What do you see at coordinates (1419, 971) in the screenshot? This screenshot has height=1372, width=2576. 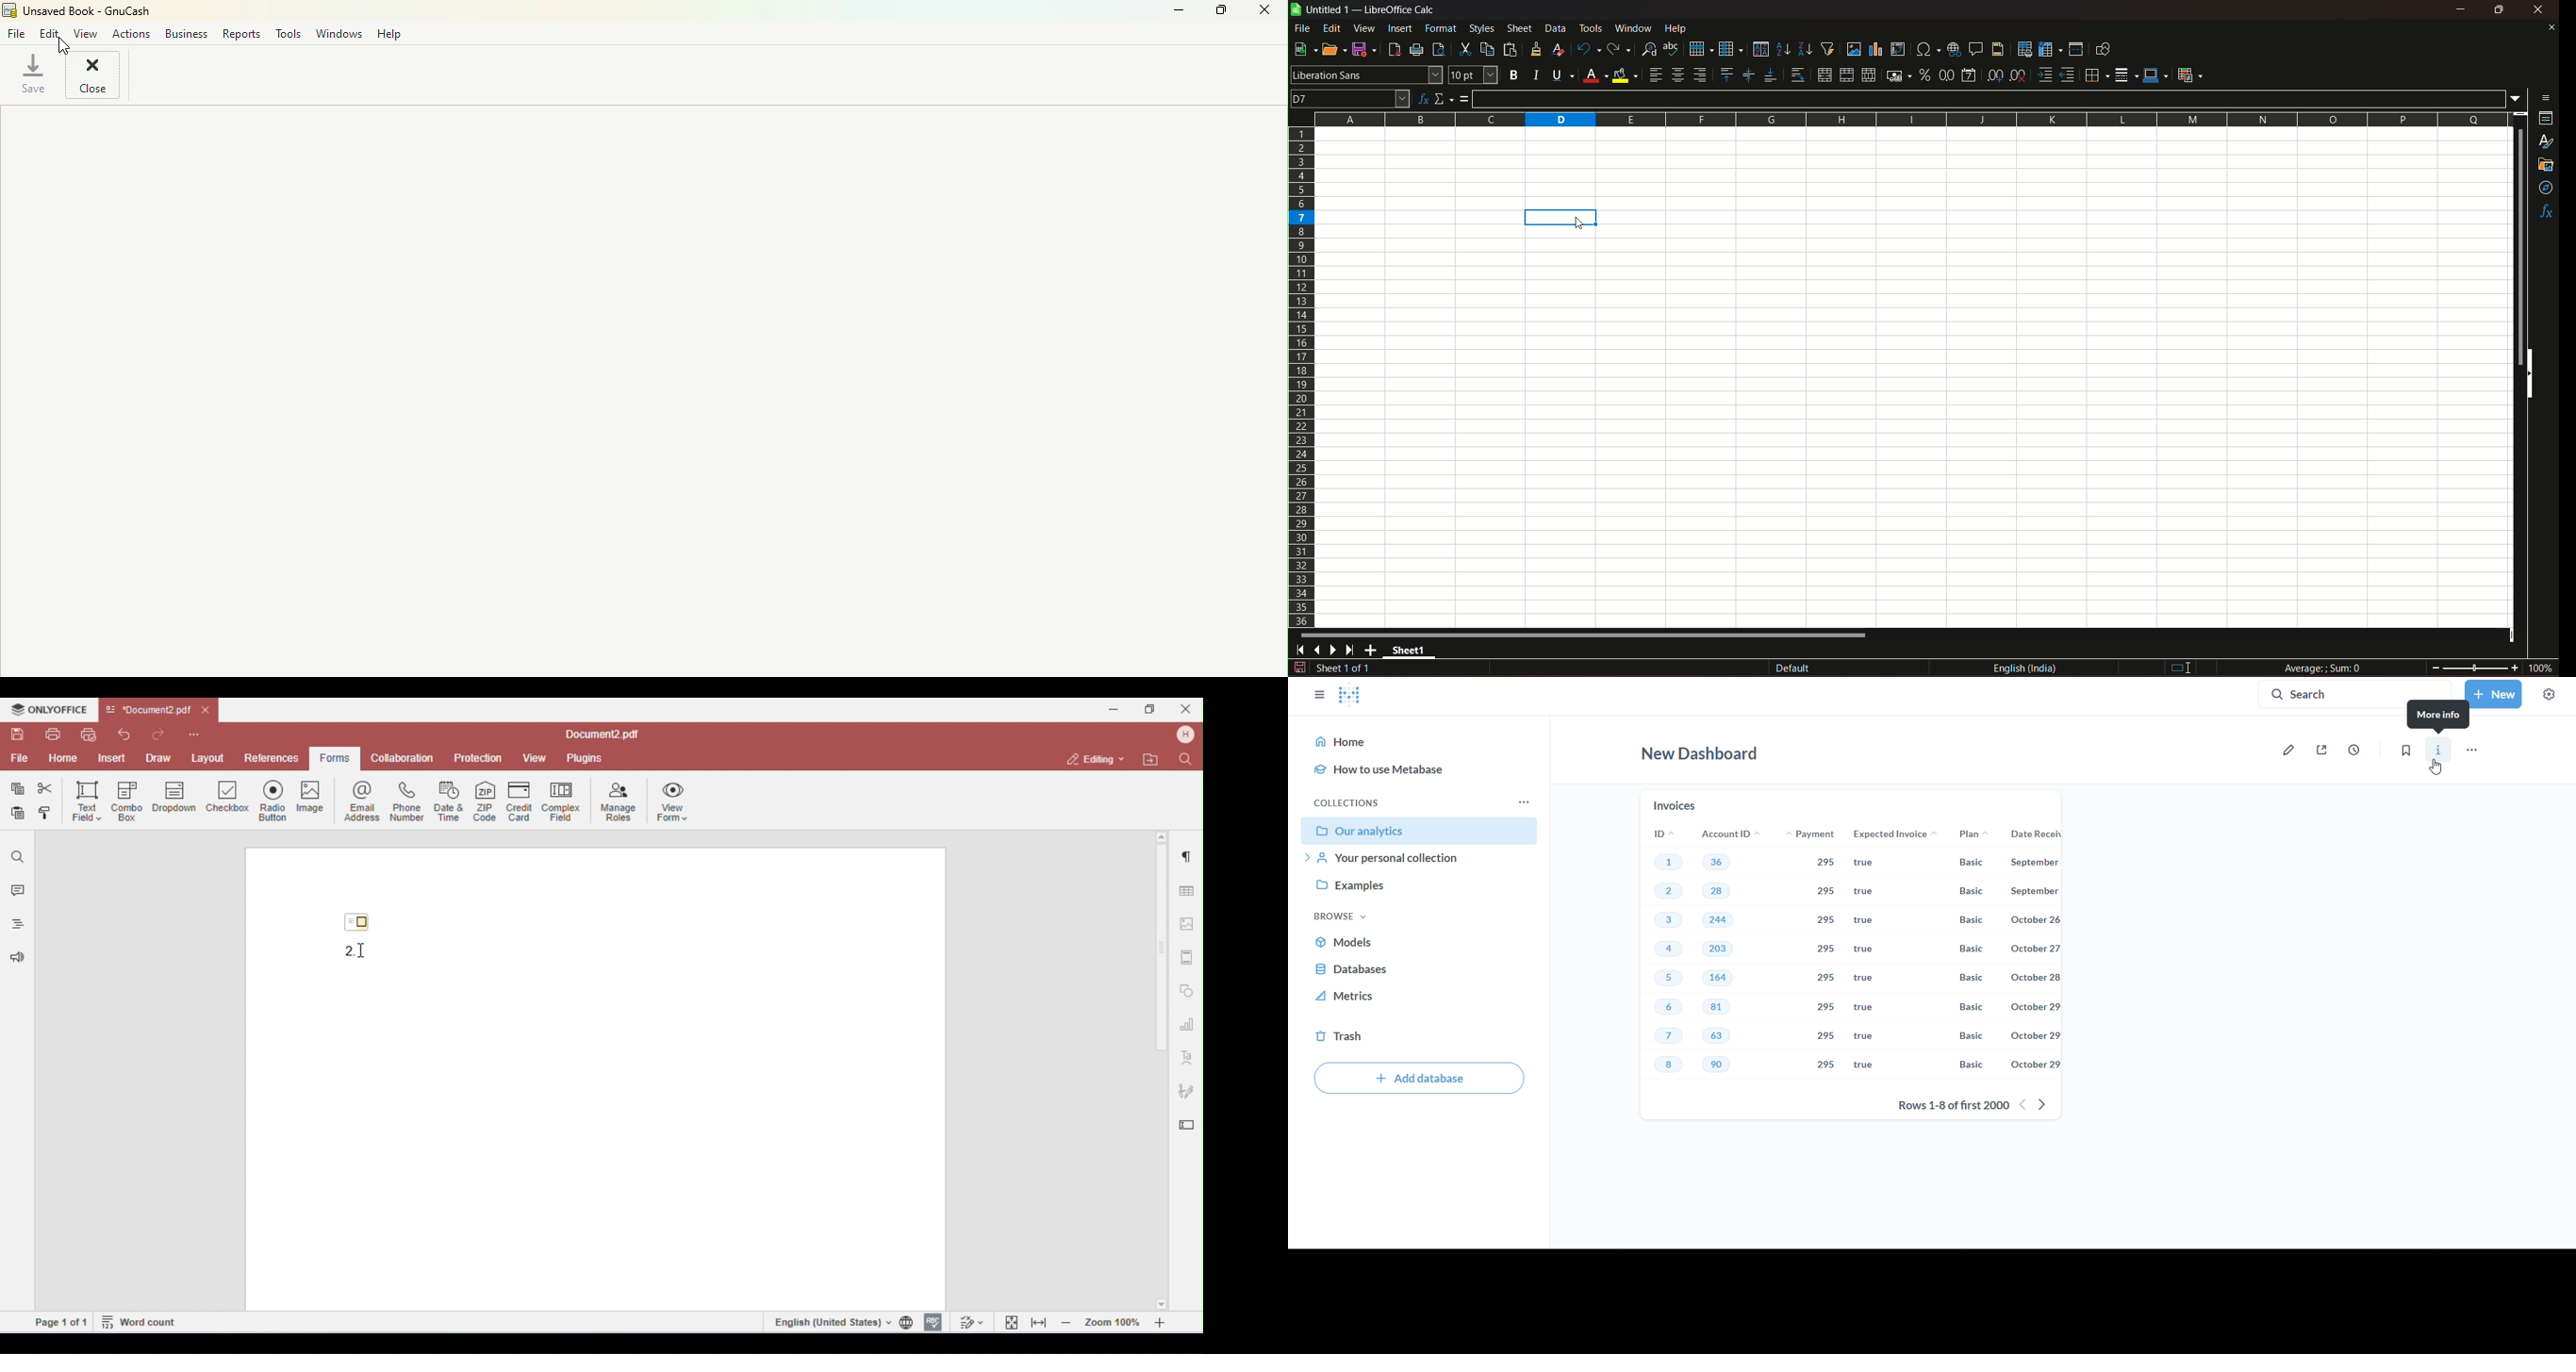 I see `database` at bounding box center [1419, 971].